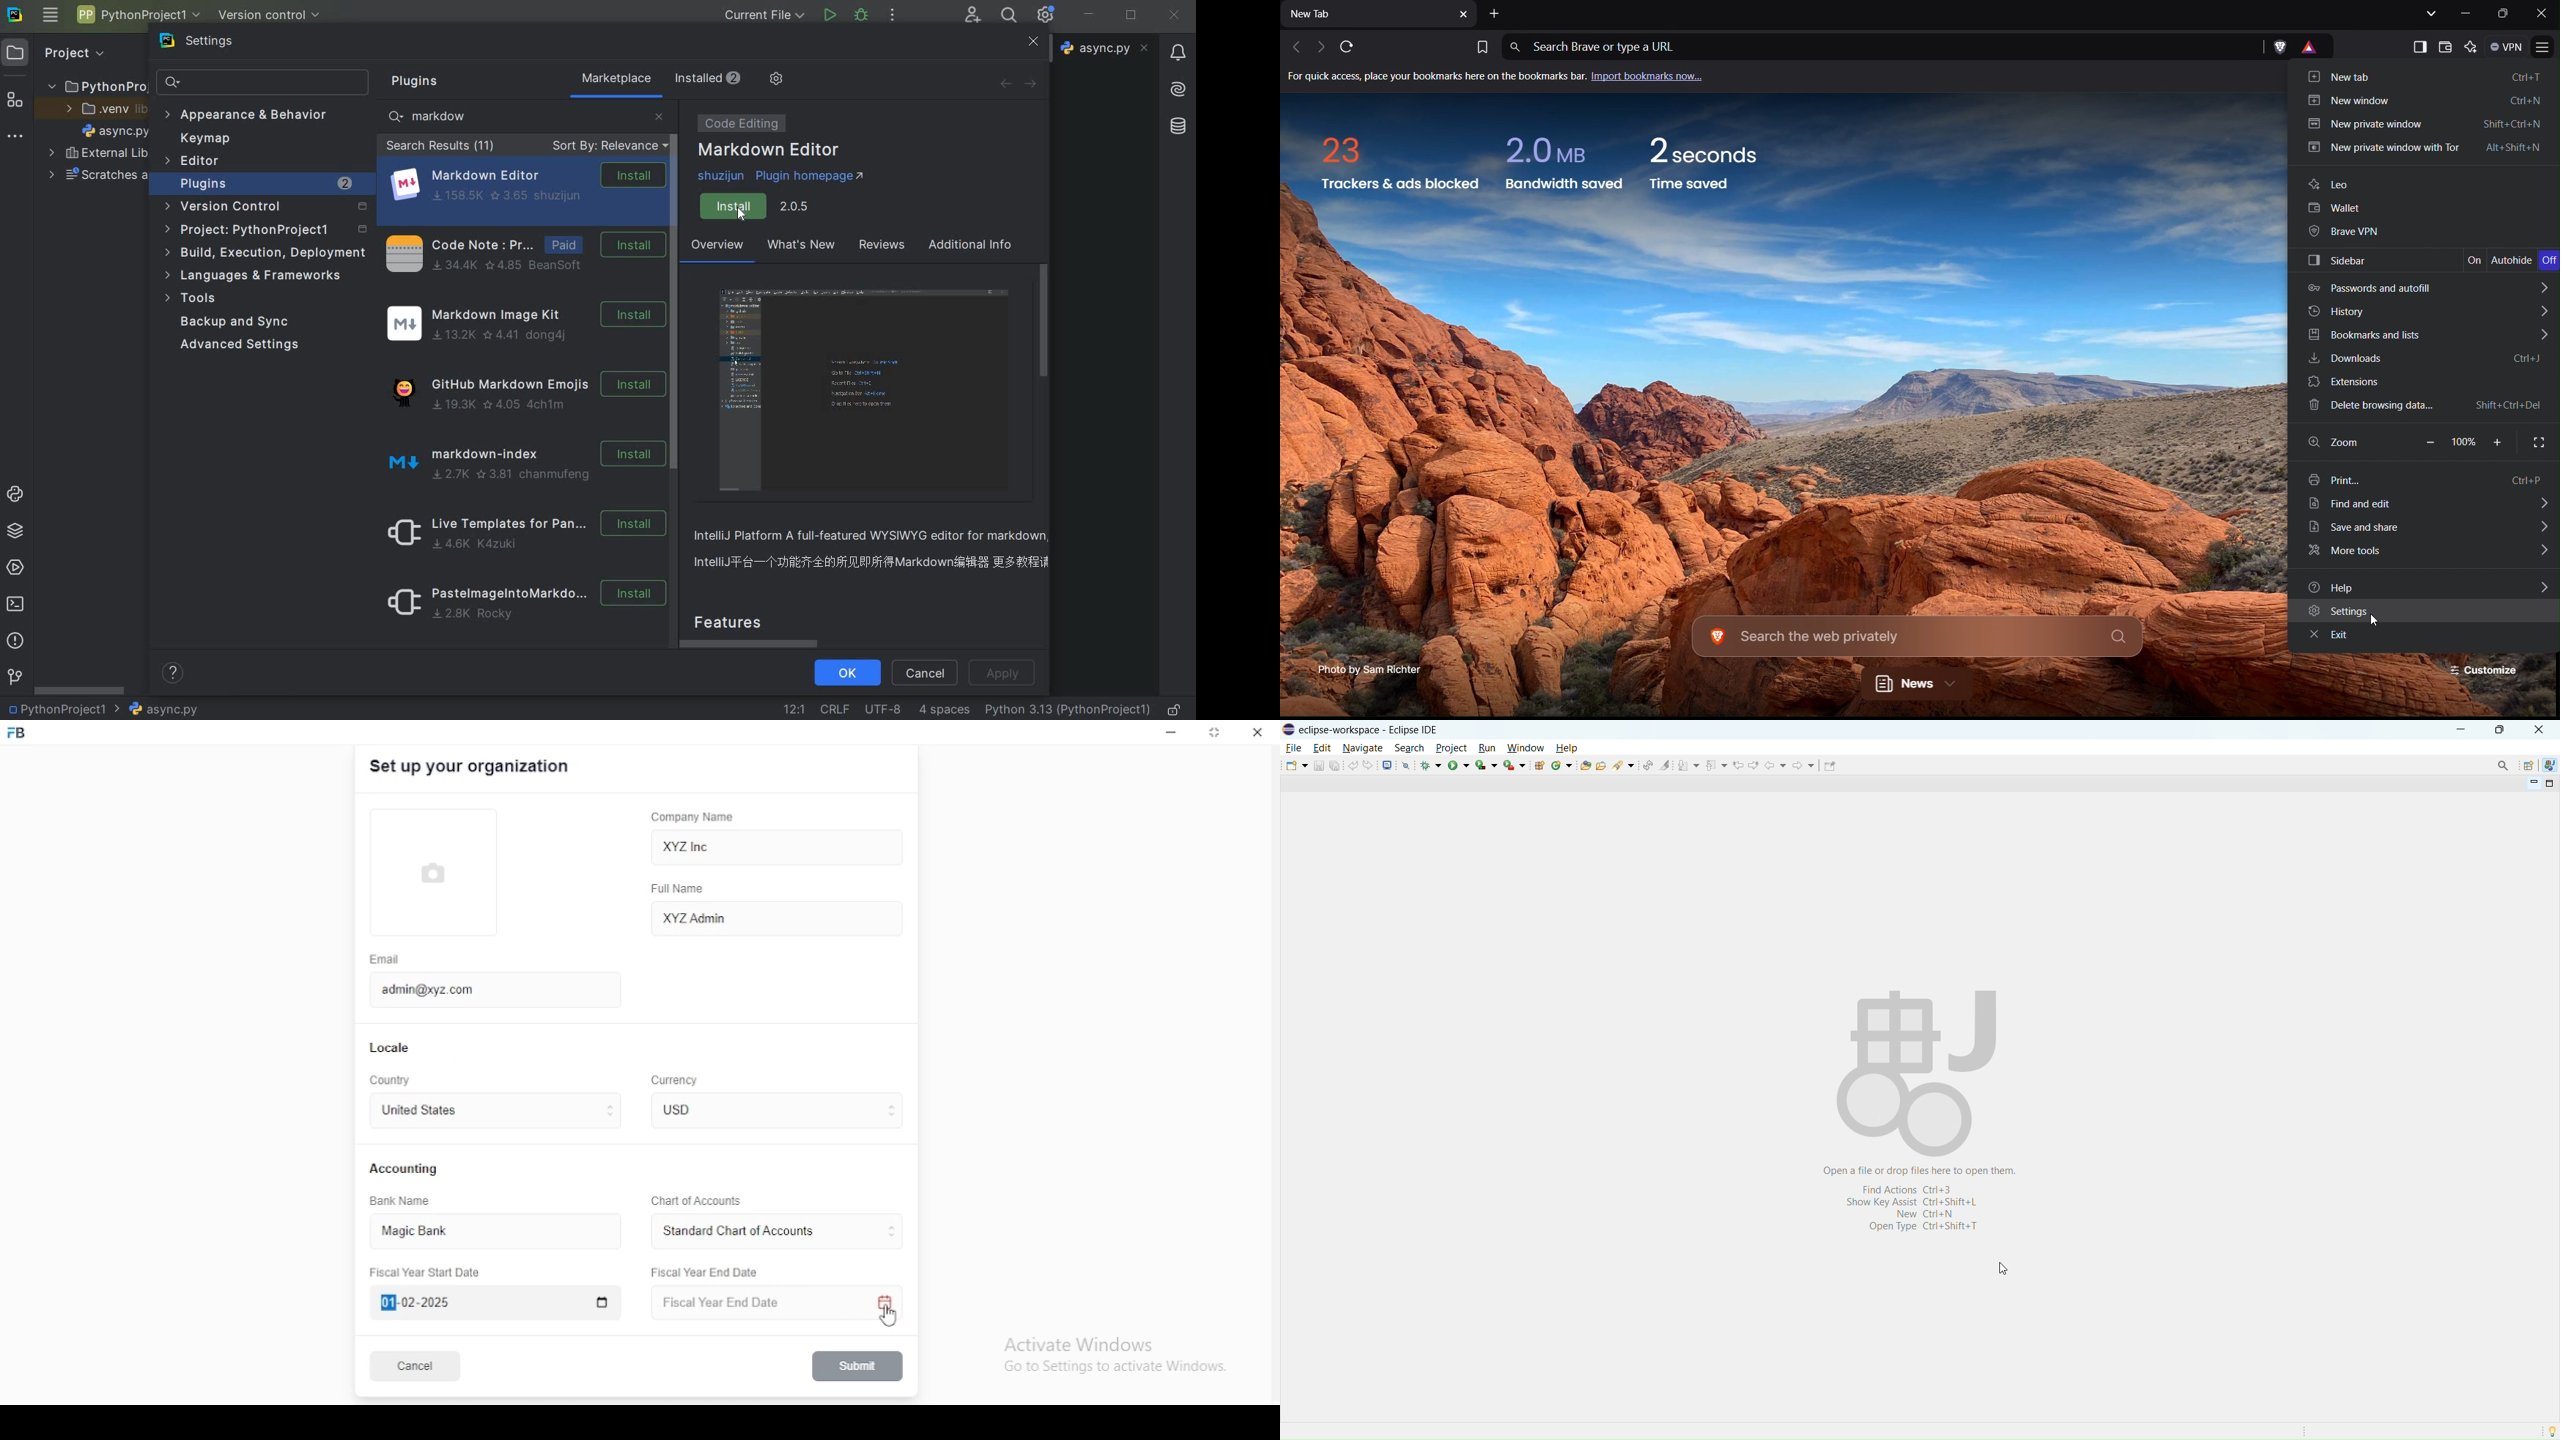  I want to click on problems, so click(15, 641).